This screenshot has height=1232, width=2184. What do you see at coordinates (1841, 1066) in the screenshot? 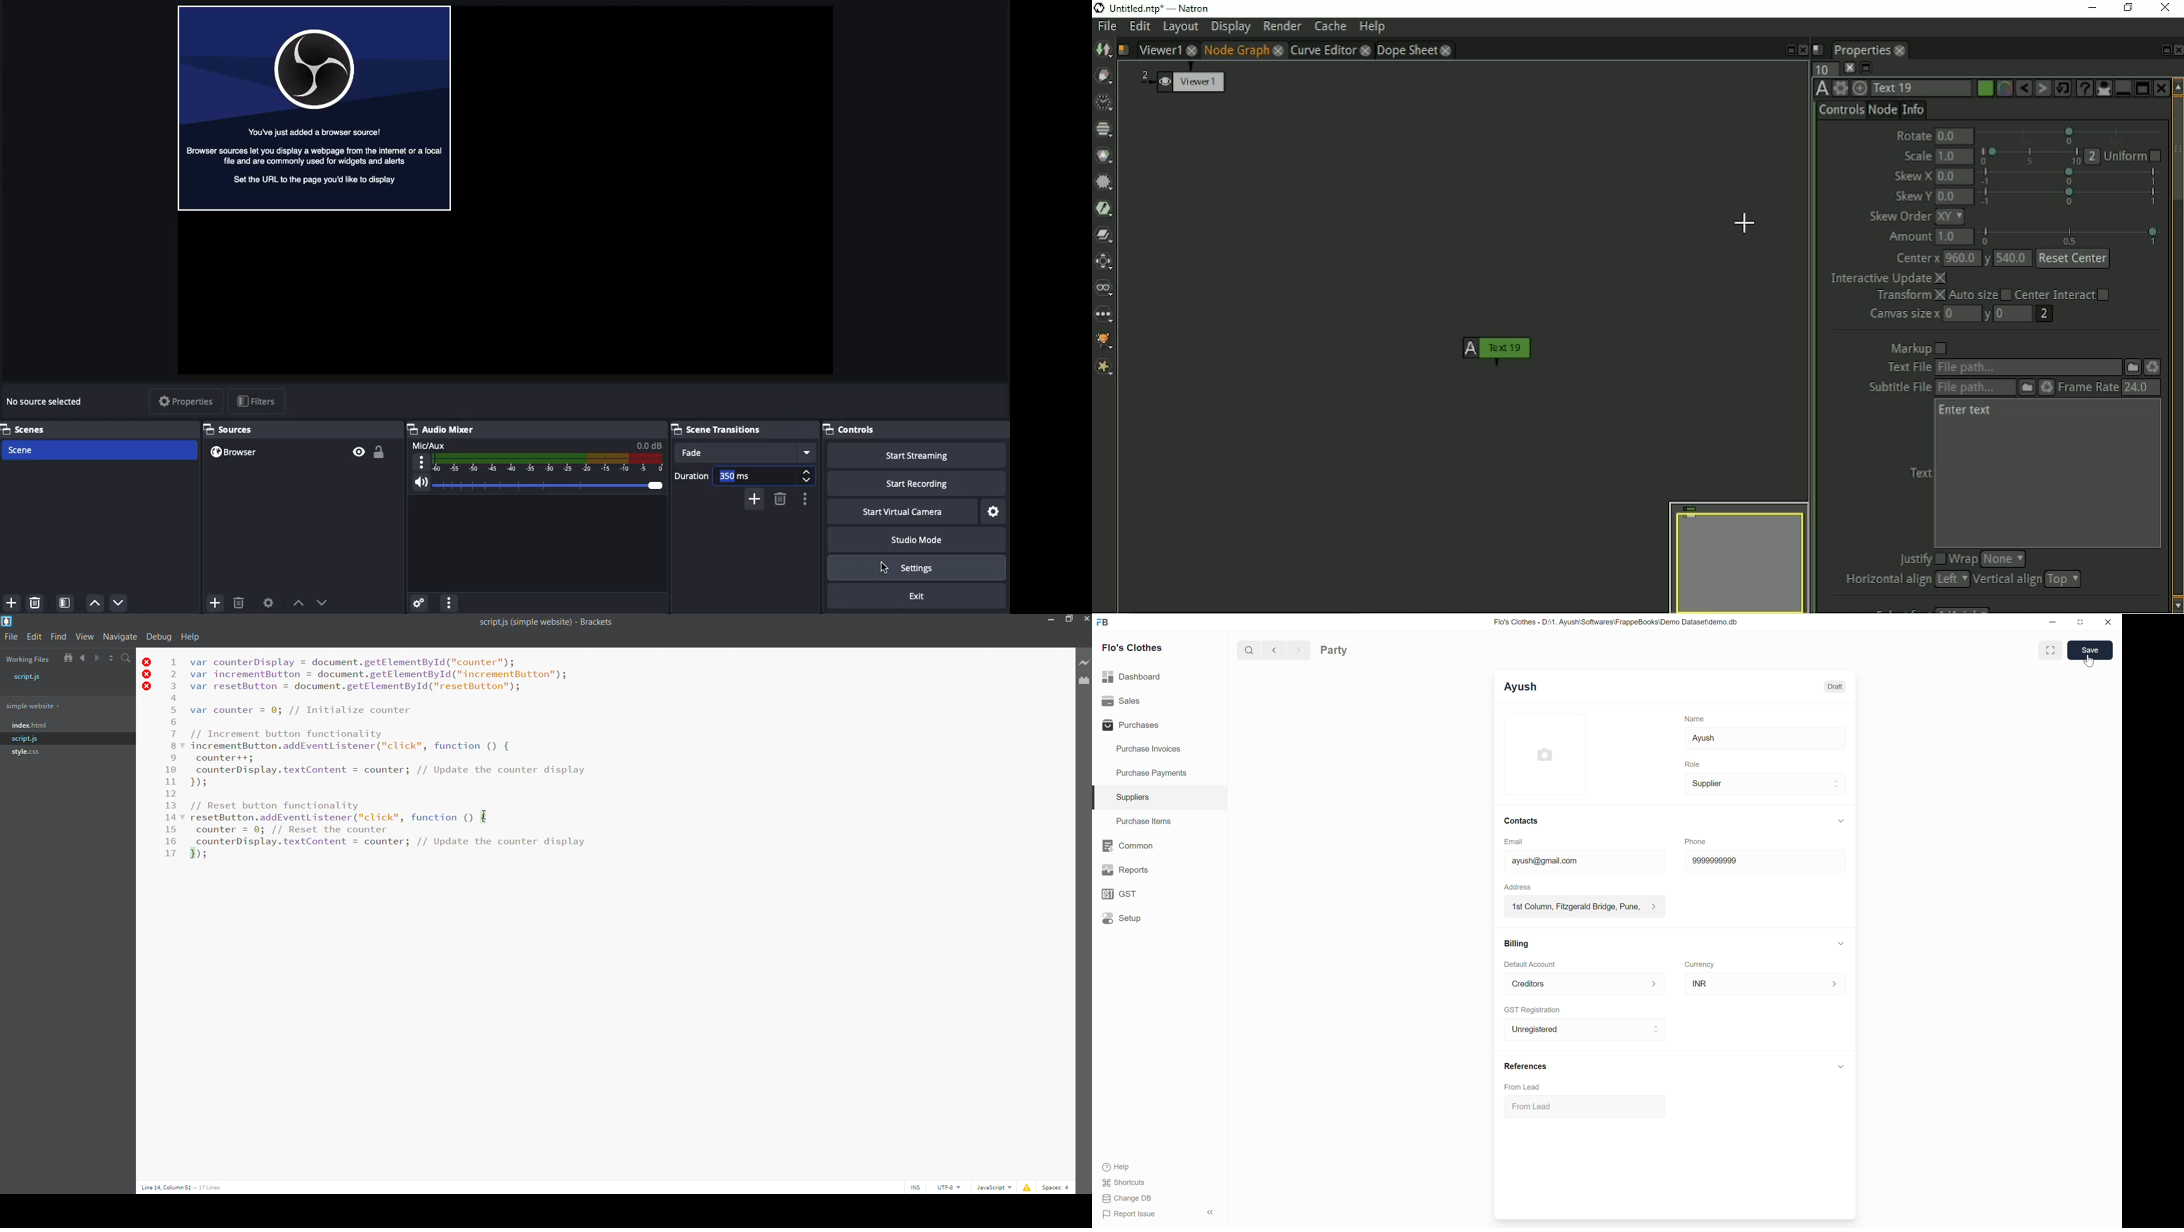
I see `Click to collapse` at bounding box center [1841, 1066].